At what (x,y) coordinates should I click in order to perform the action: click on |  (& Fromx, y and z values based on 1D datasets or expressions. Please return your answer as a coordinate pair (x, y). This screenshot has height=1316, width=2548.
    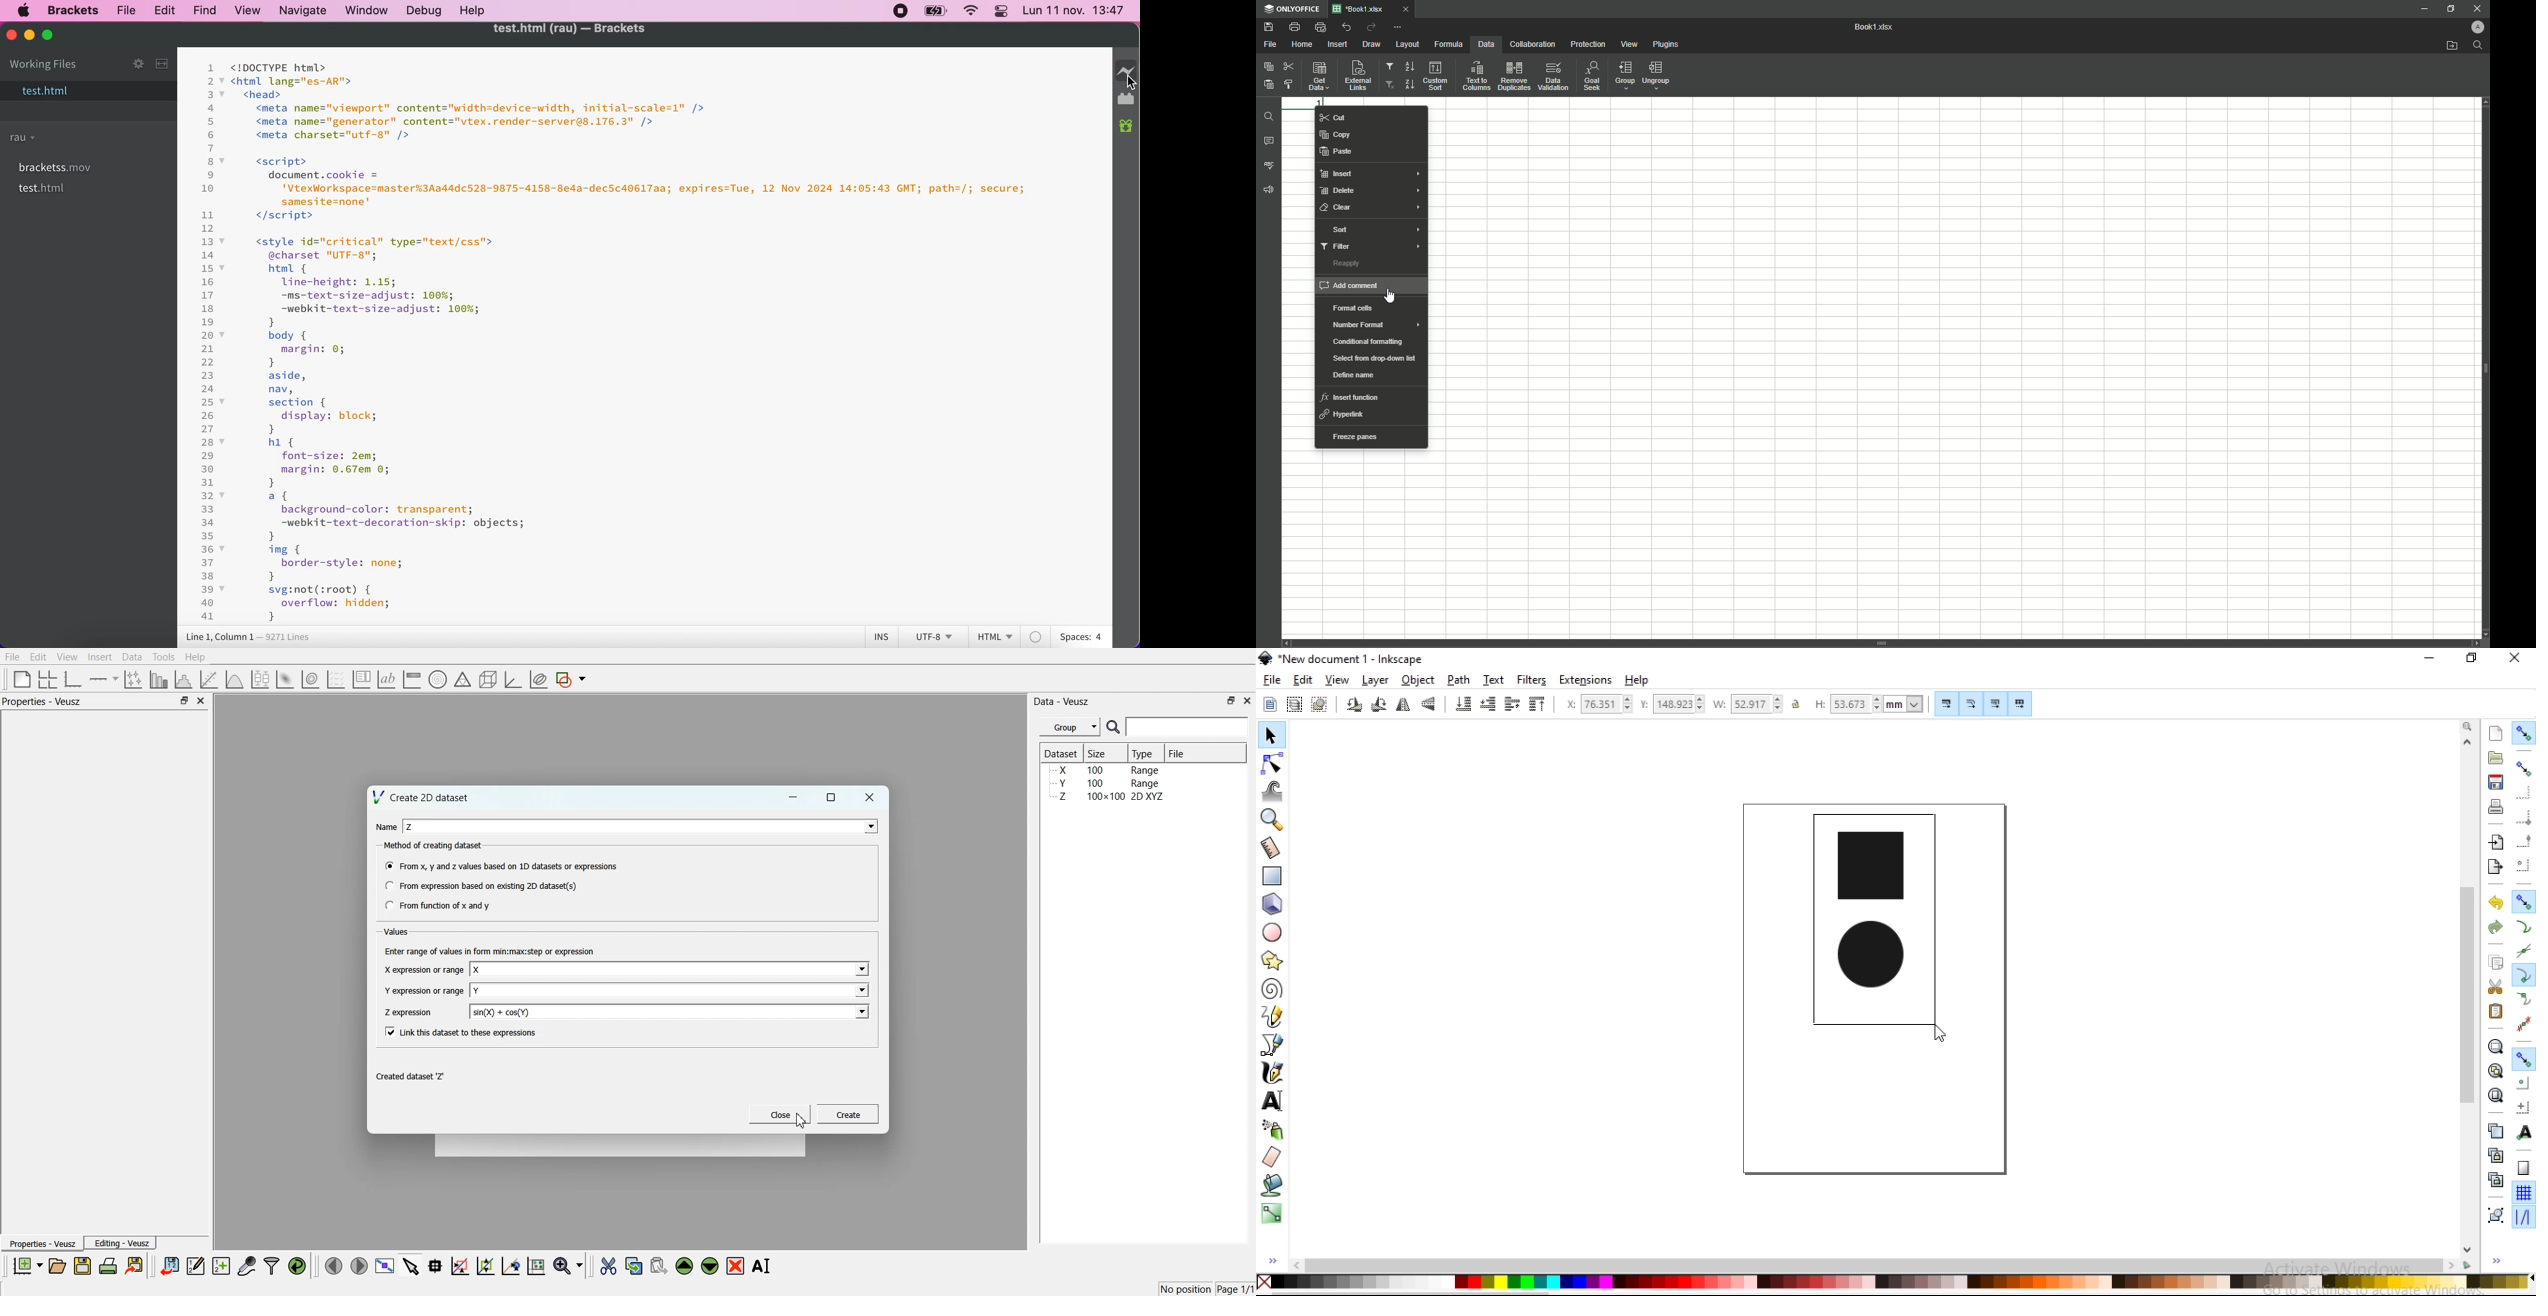
    Looking at the image, I should click on (503, 865).